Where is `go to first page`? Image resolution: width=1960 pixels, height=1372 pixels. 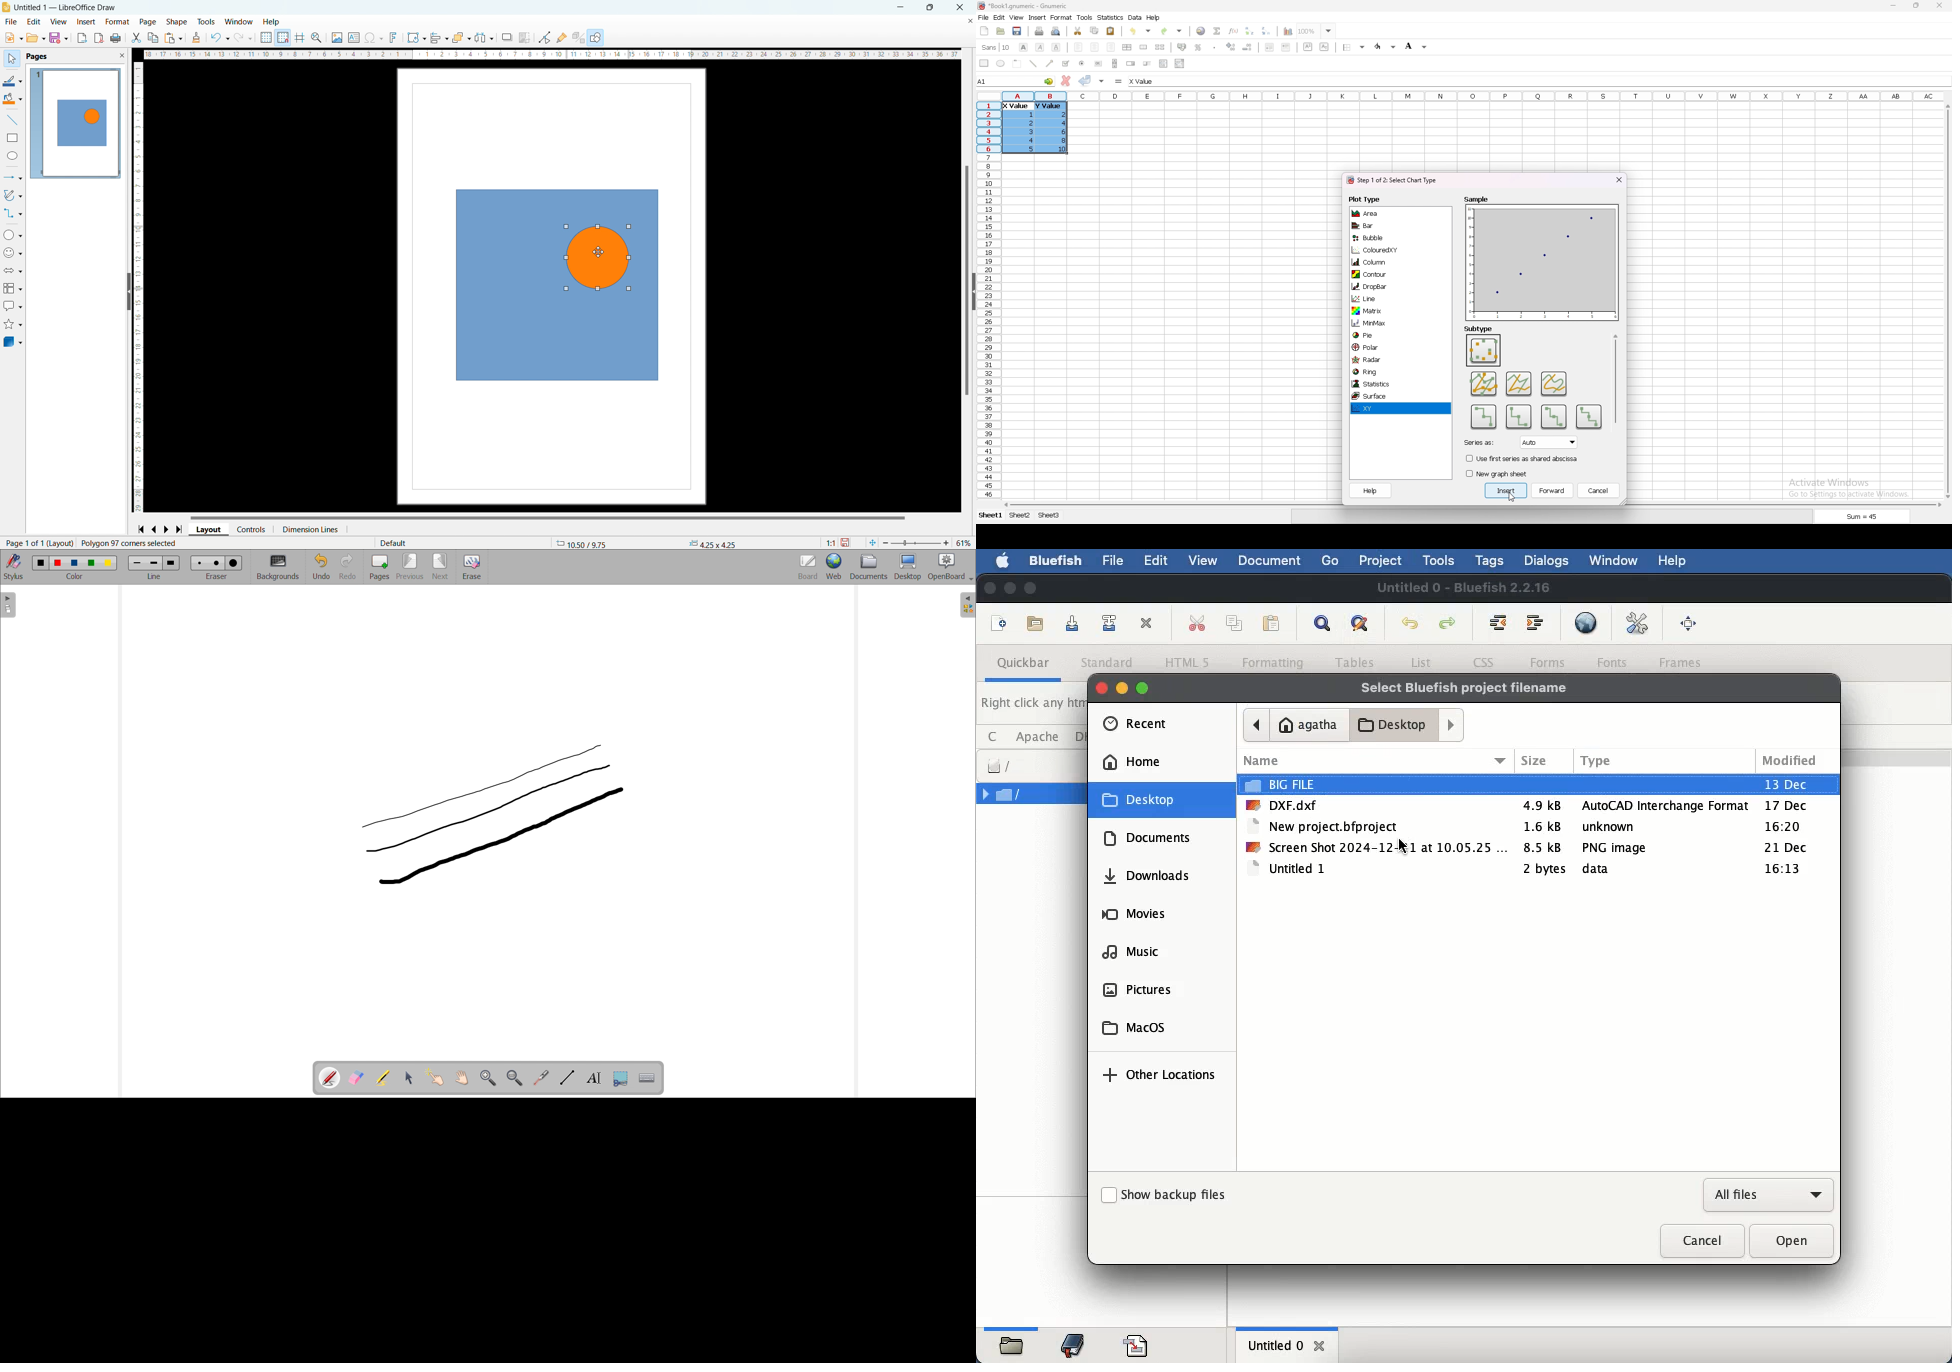
go to first page is located at coordinates (141, 529).